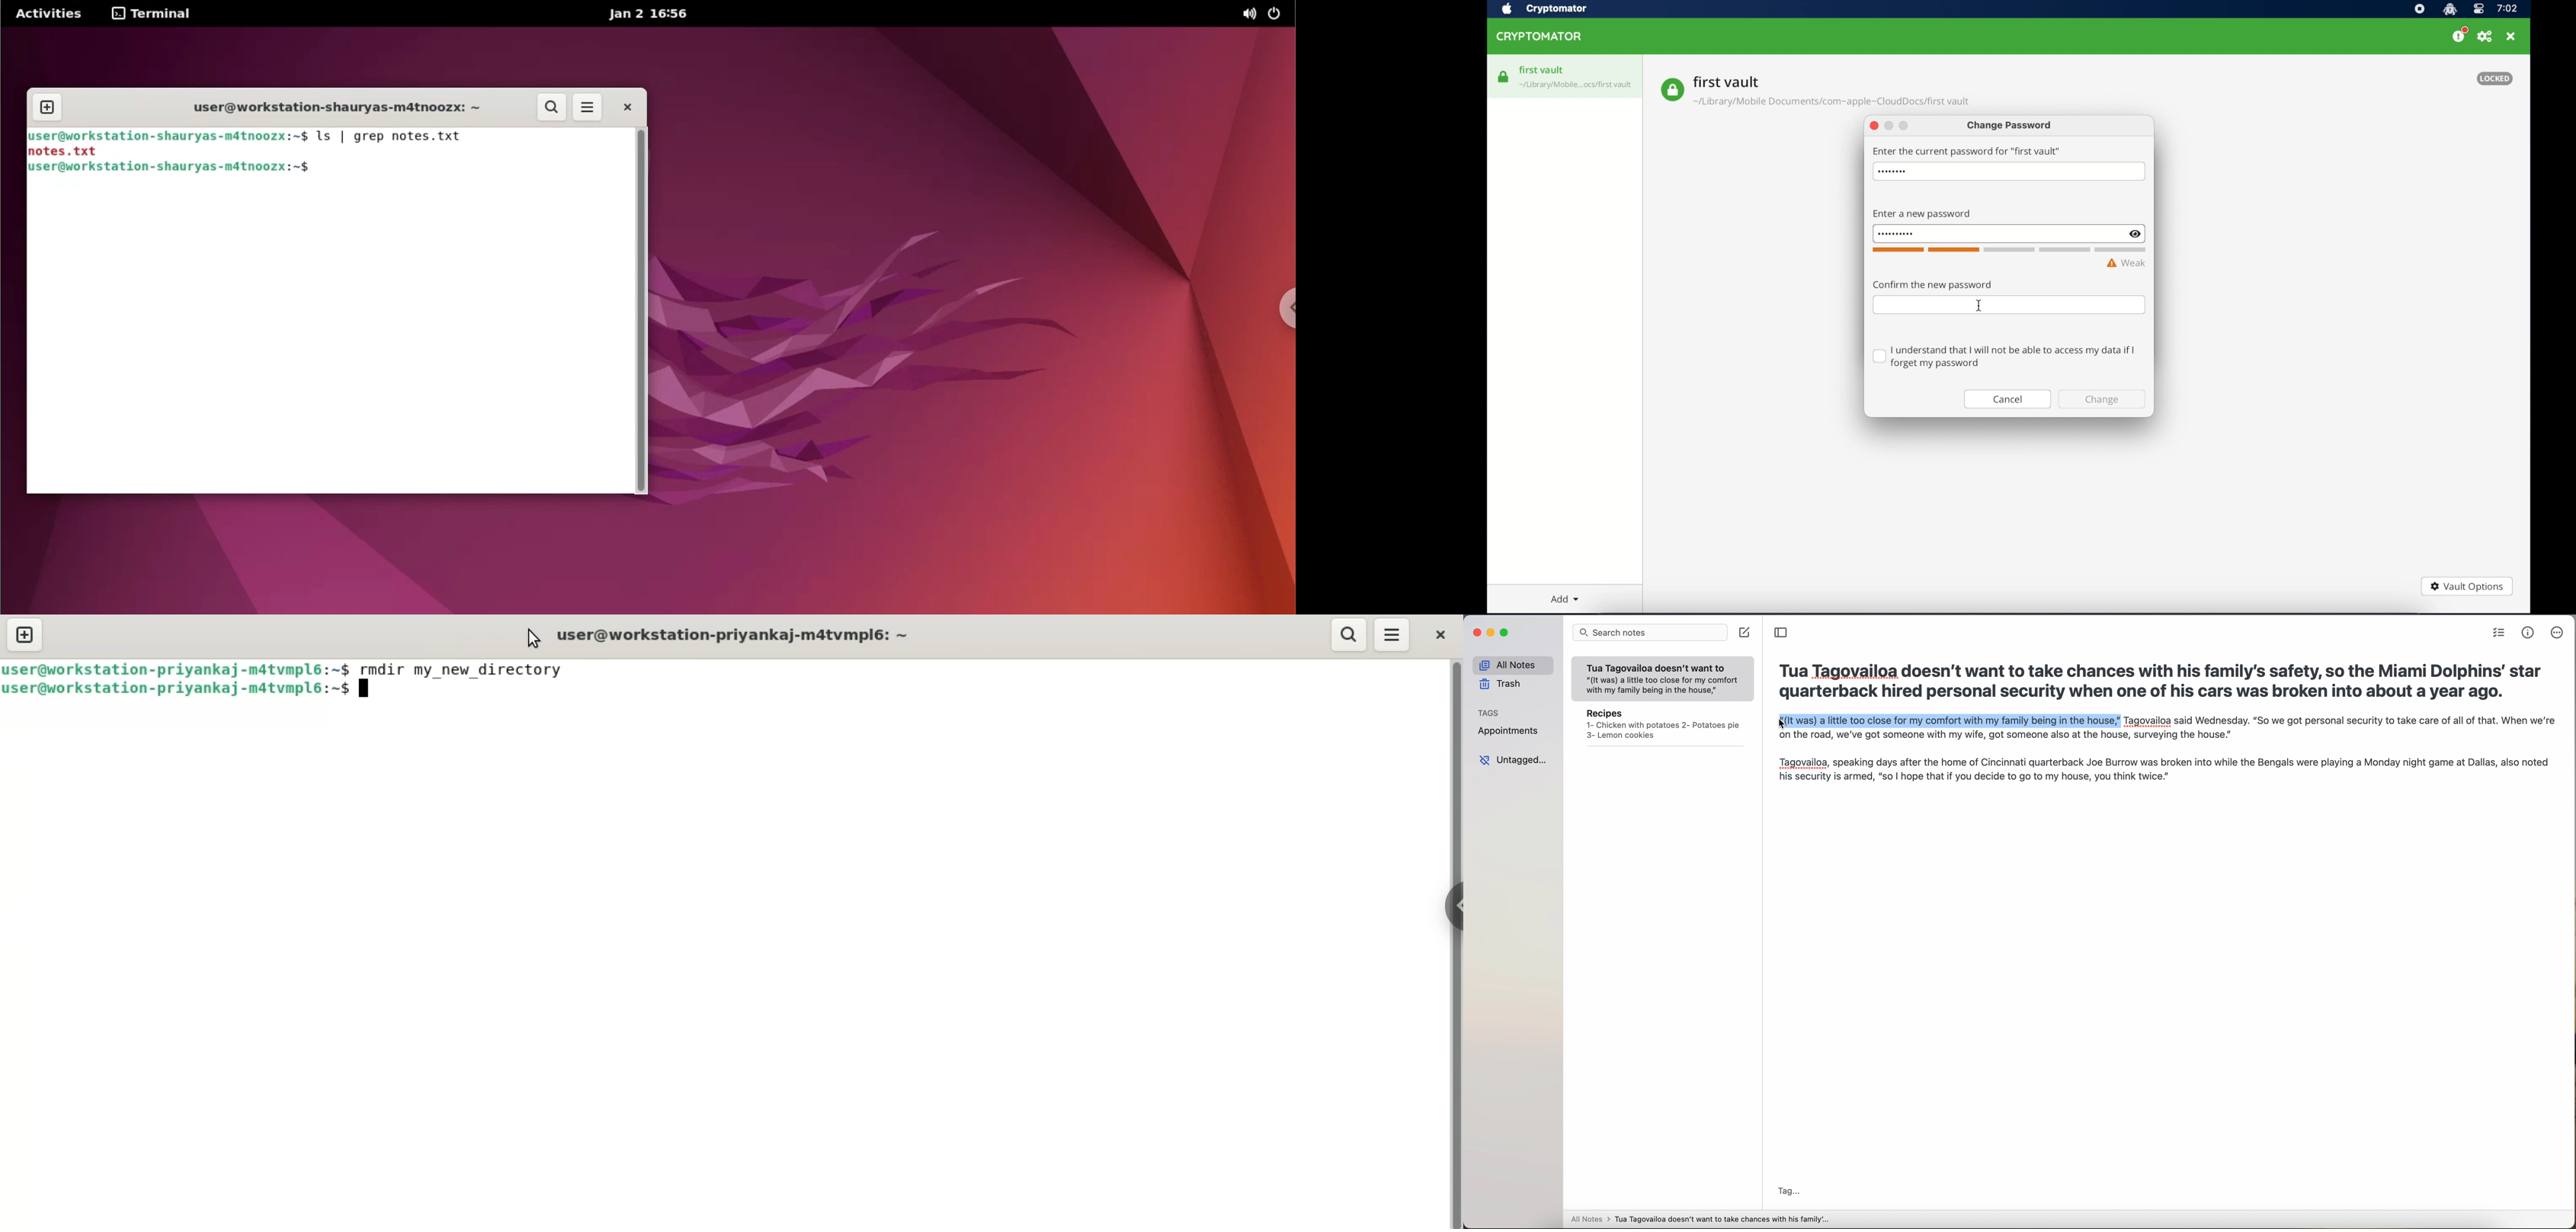 This screenshot has width=2576, height=1232. What do you see at coordinates (1556, 10) in the screenshot?
I see `crytptomator` at bounding box center [1556, 10].